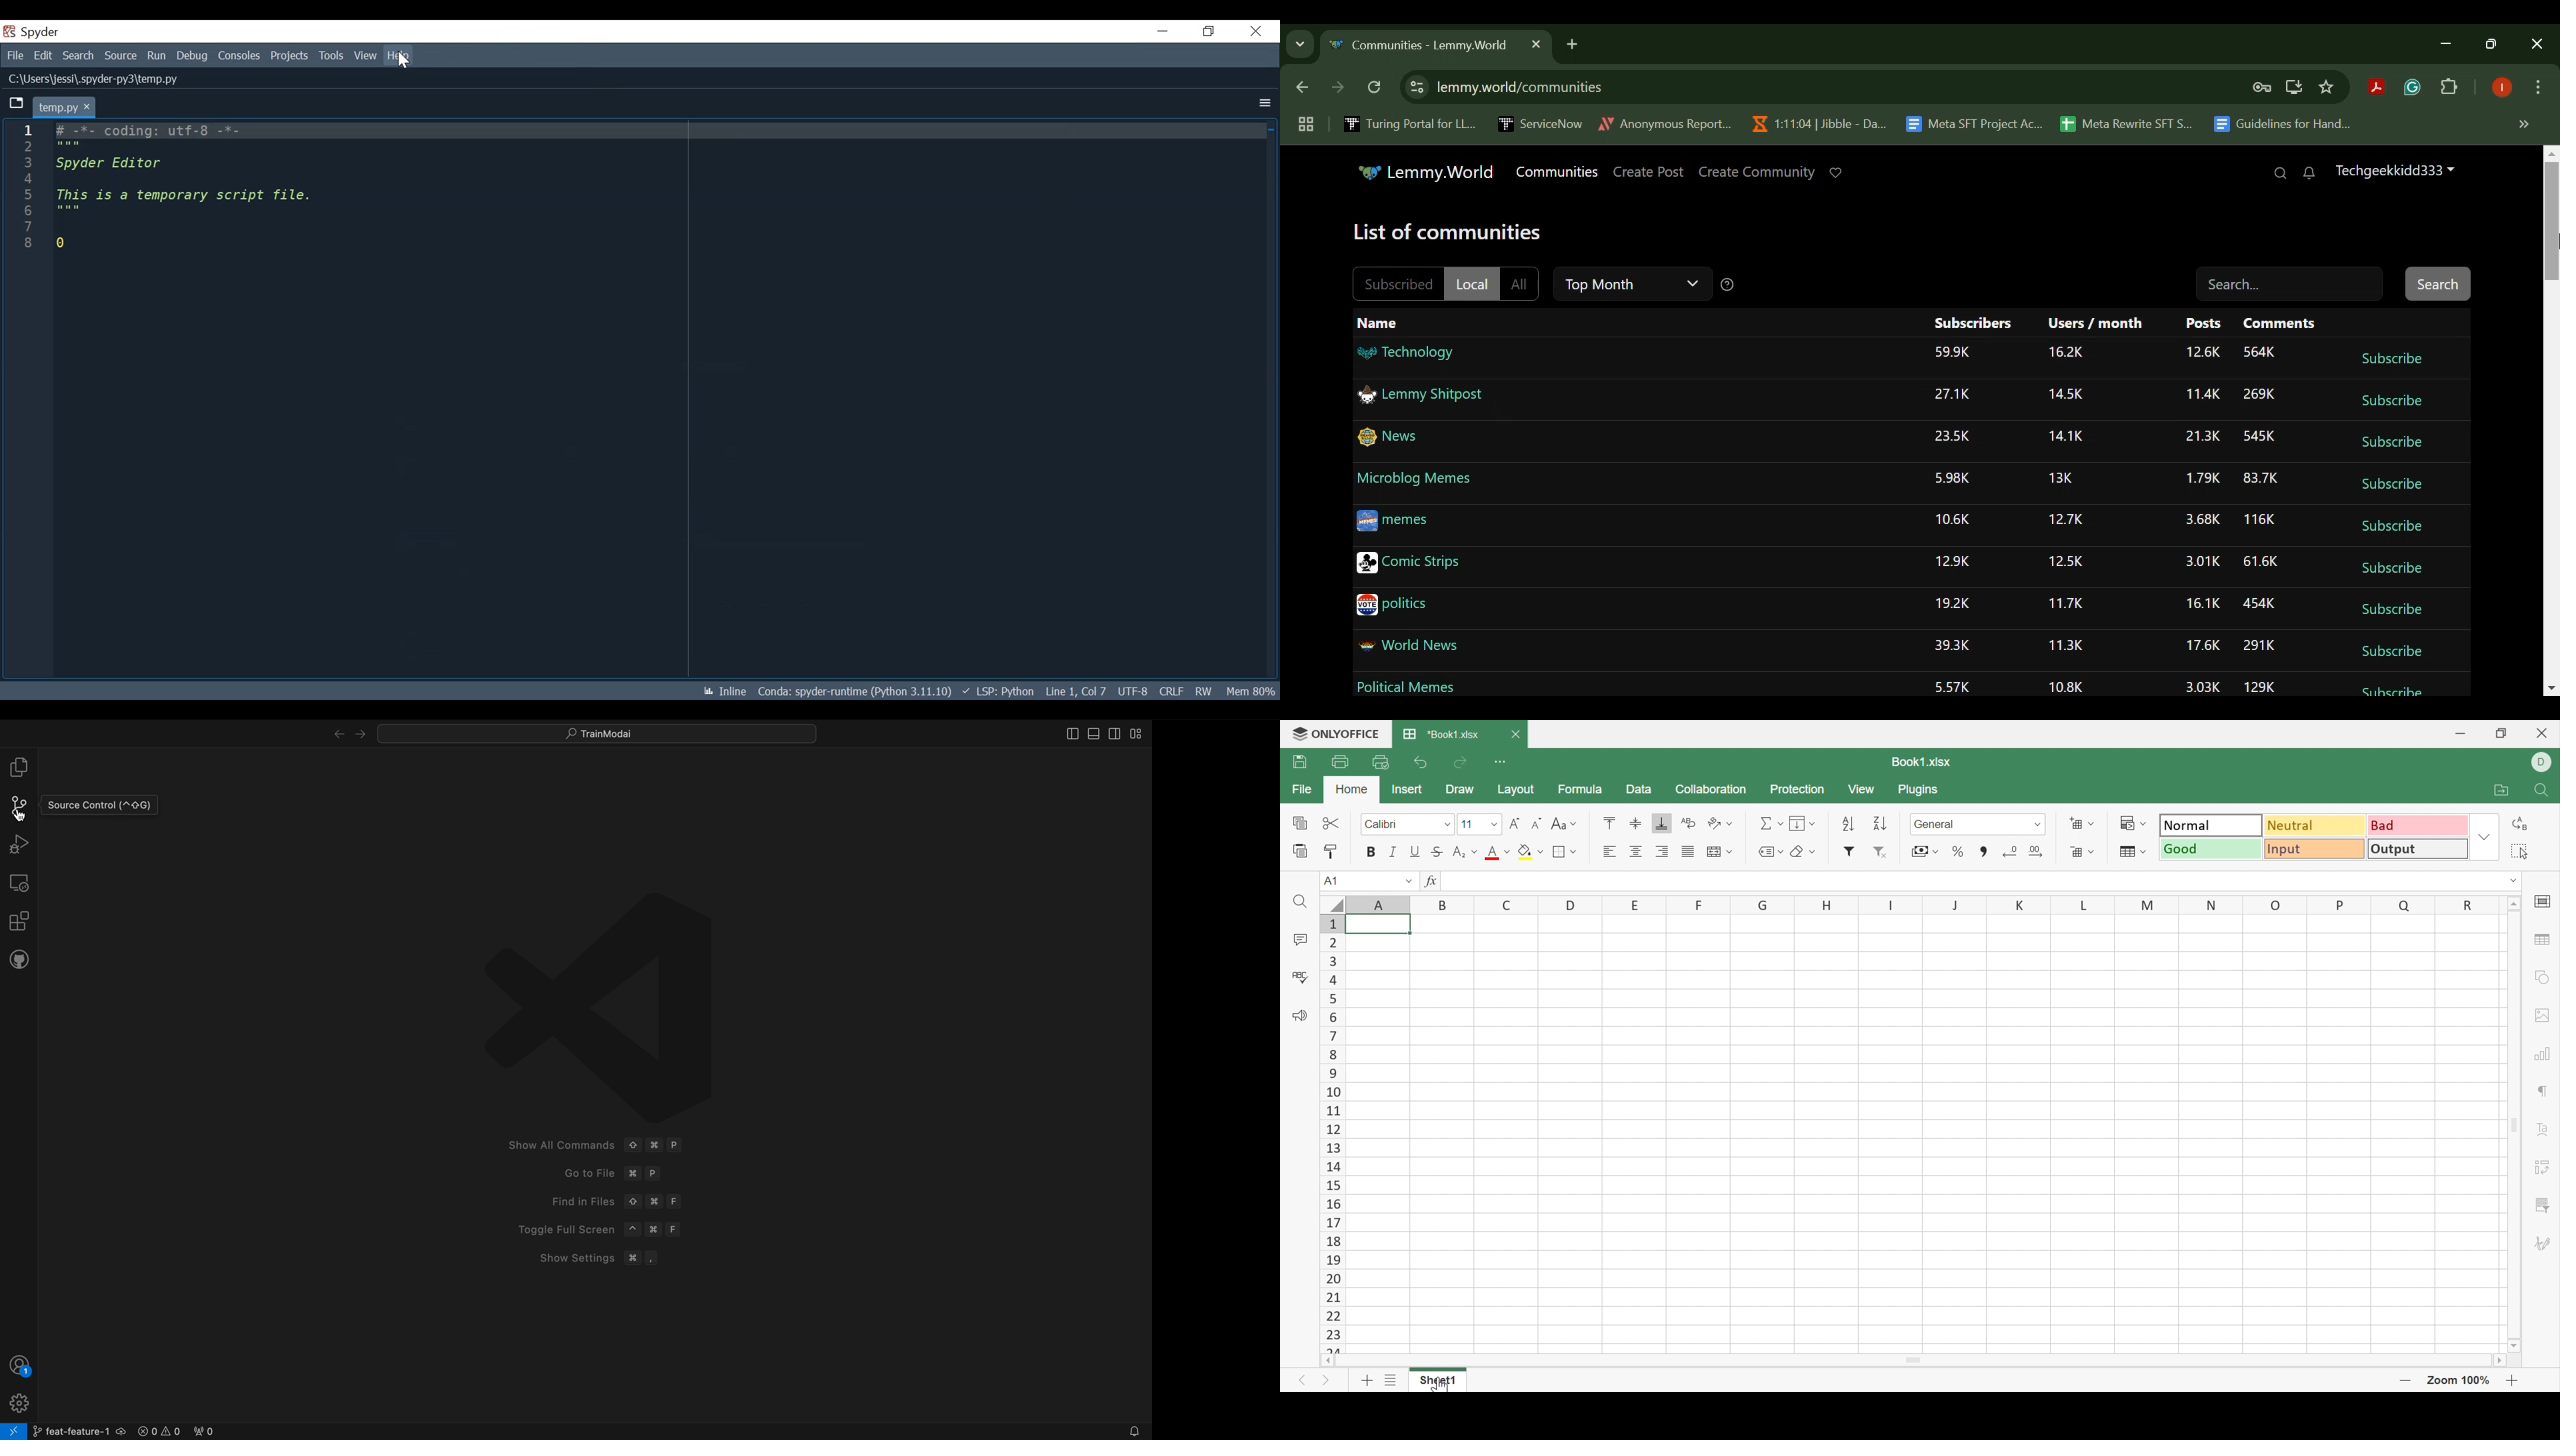  What do you see at coordinates (671, 1230) in the screenshot?
I see `F` at bounding box center [671, 1230].